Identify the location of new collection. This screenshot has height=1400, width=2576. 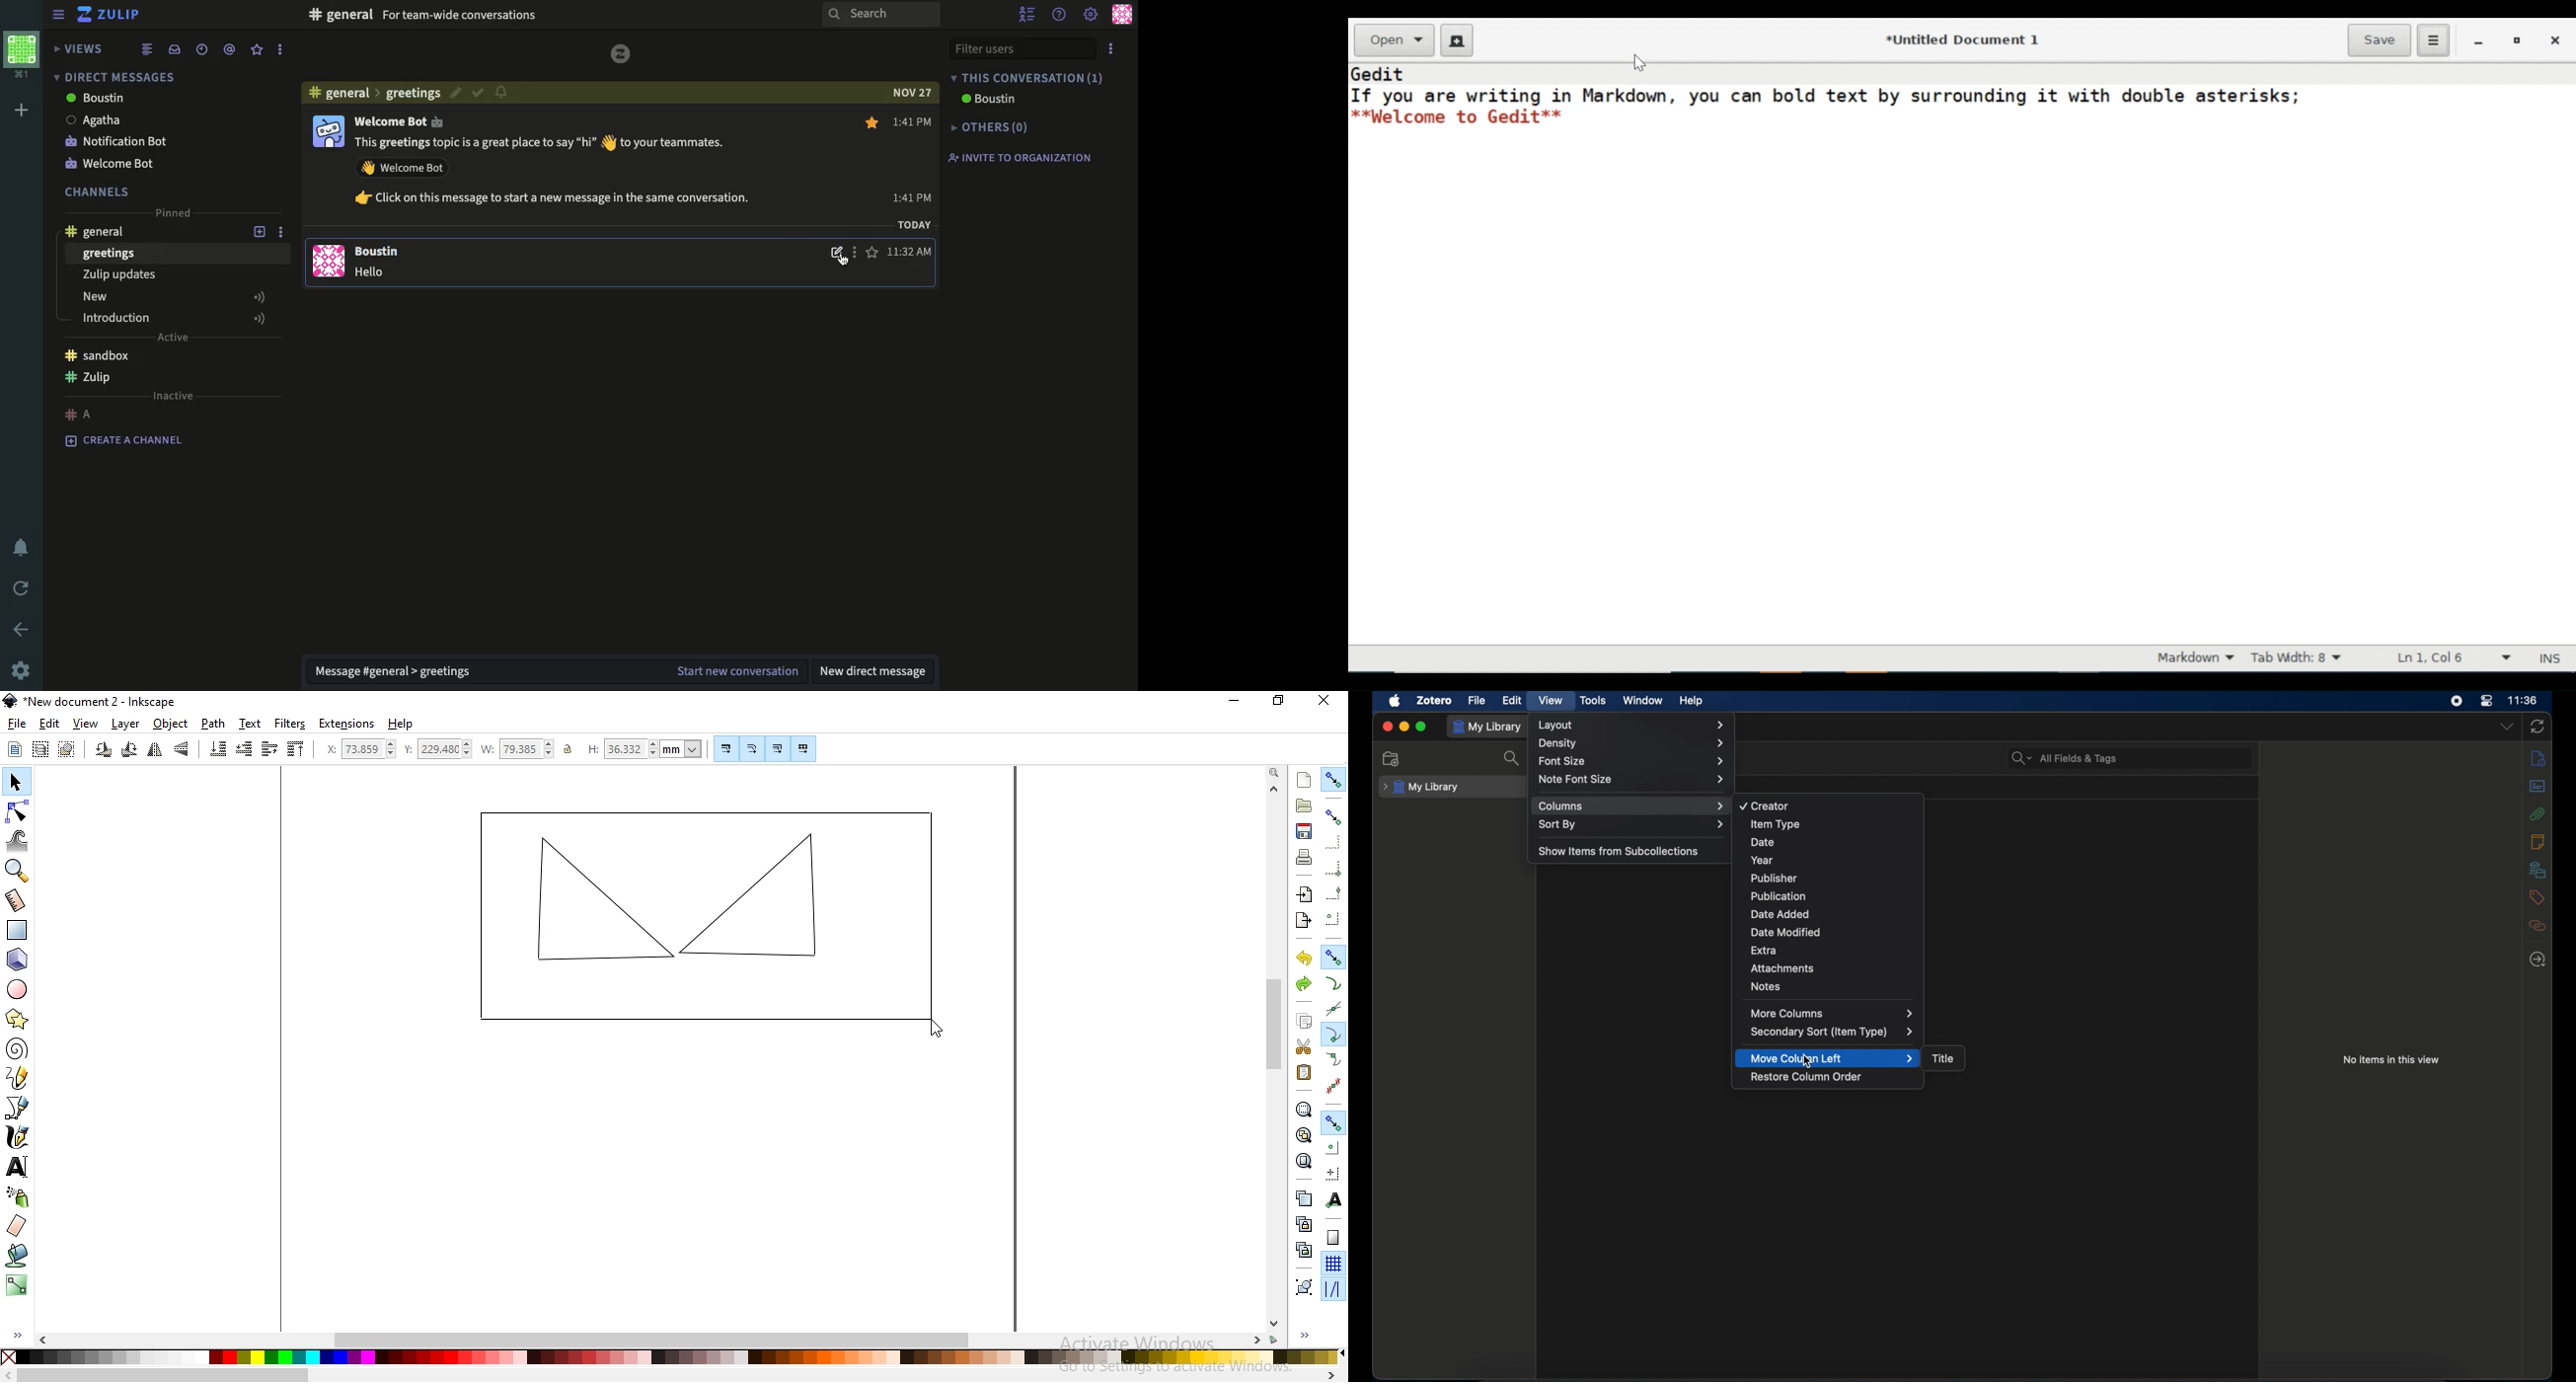
(1393, 759).